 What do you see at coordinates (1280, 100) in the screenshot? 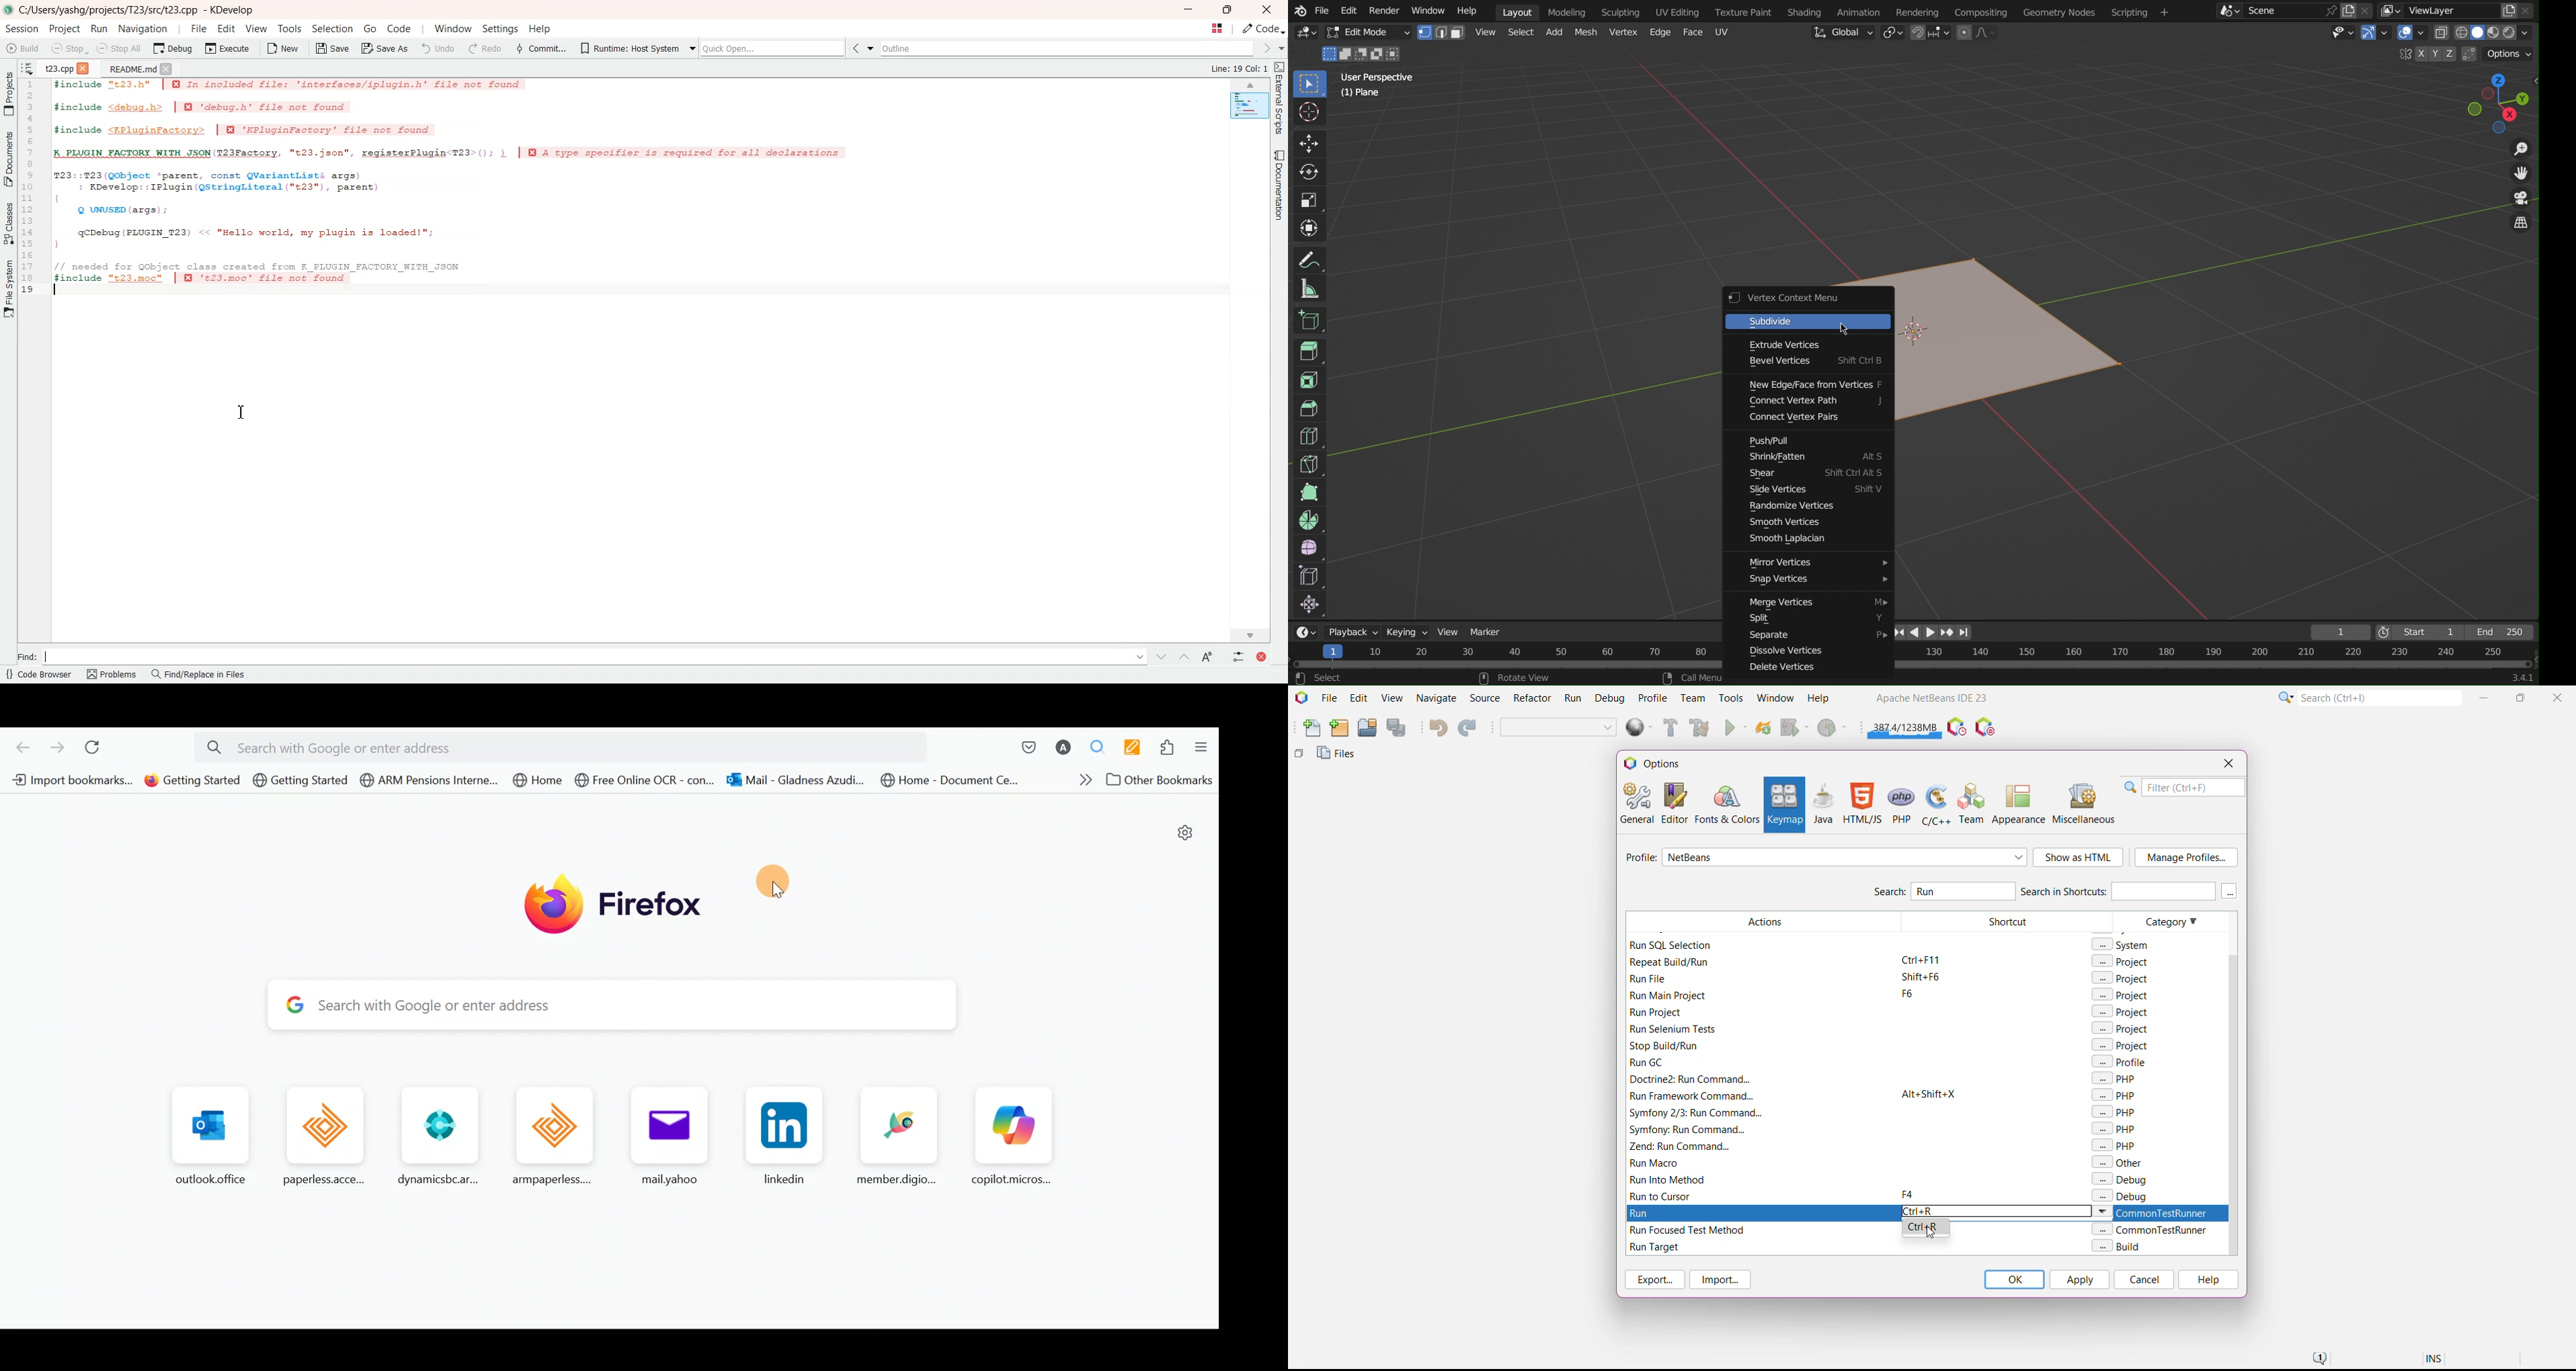
I see `External Script` at bounding box center [1280, 100].